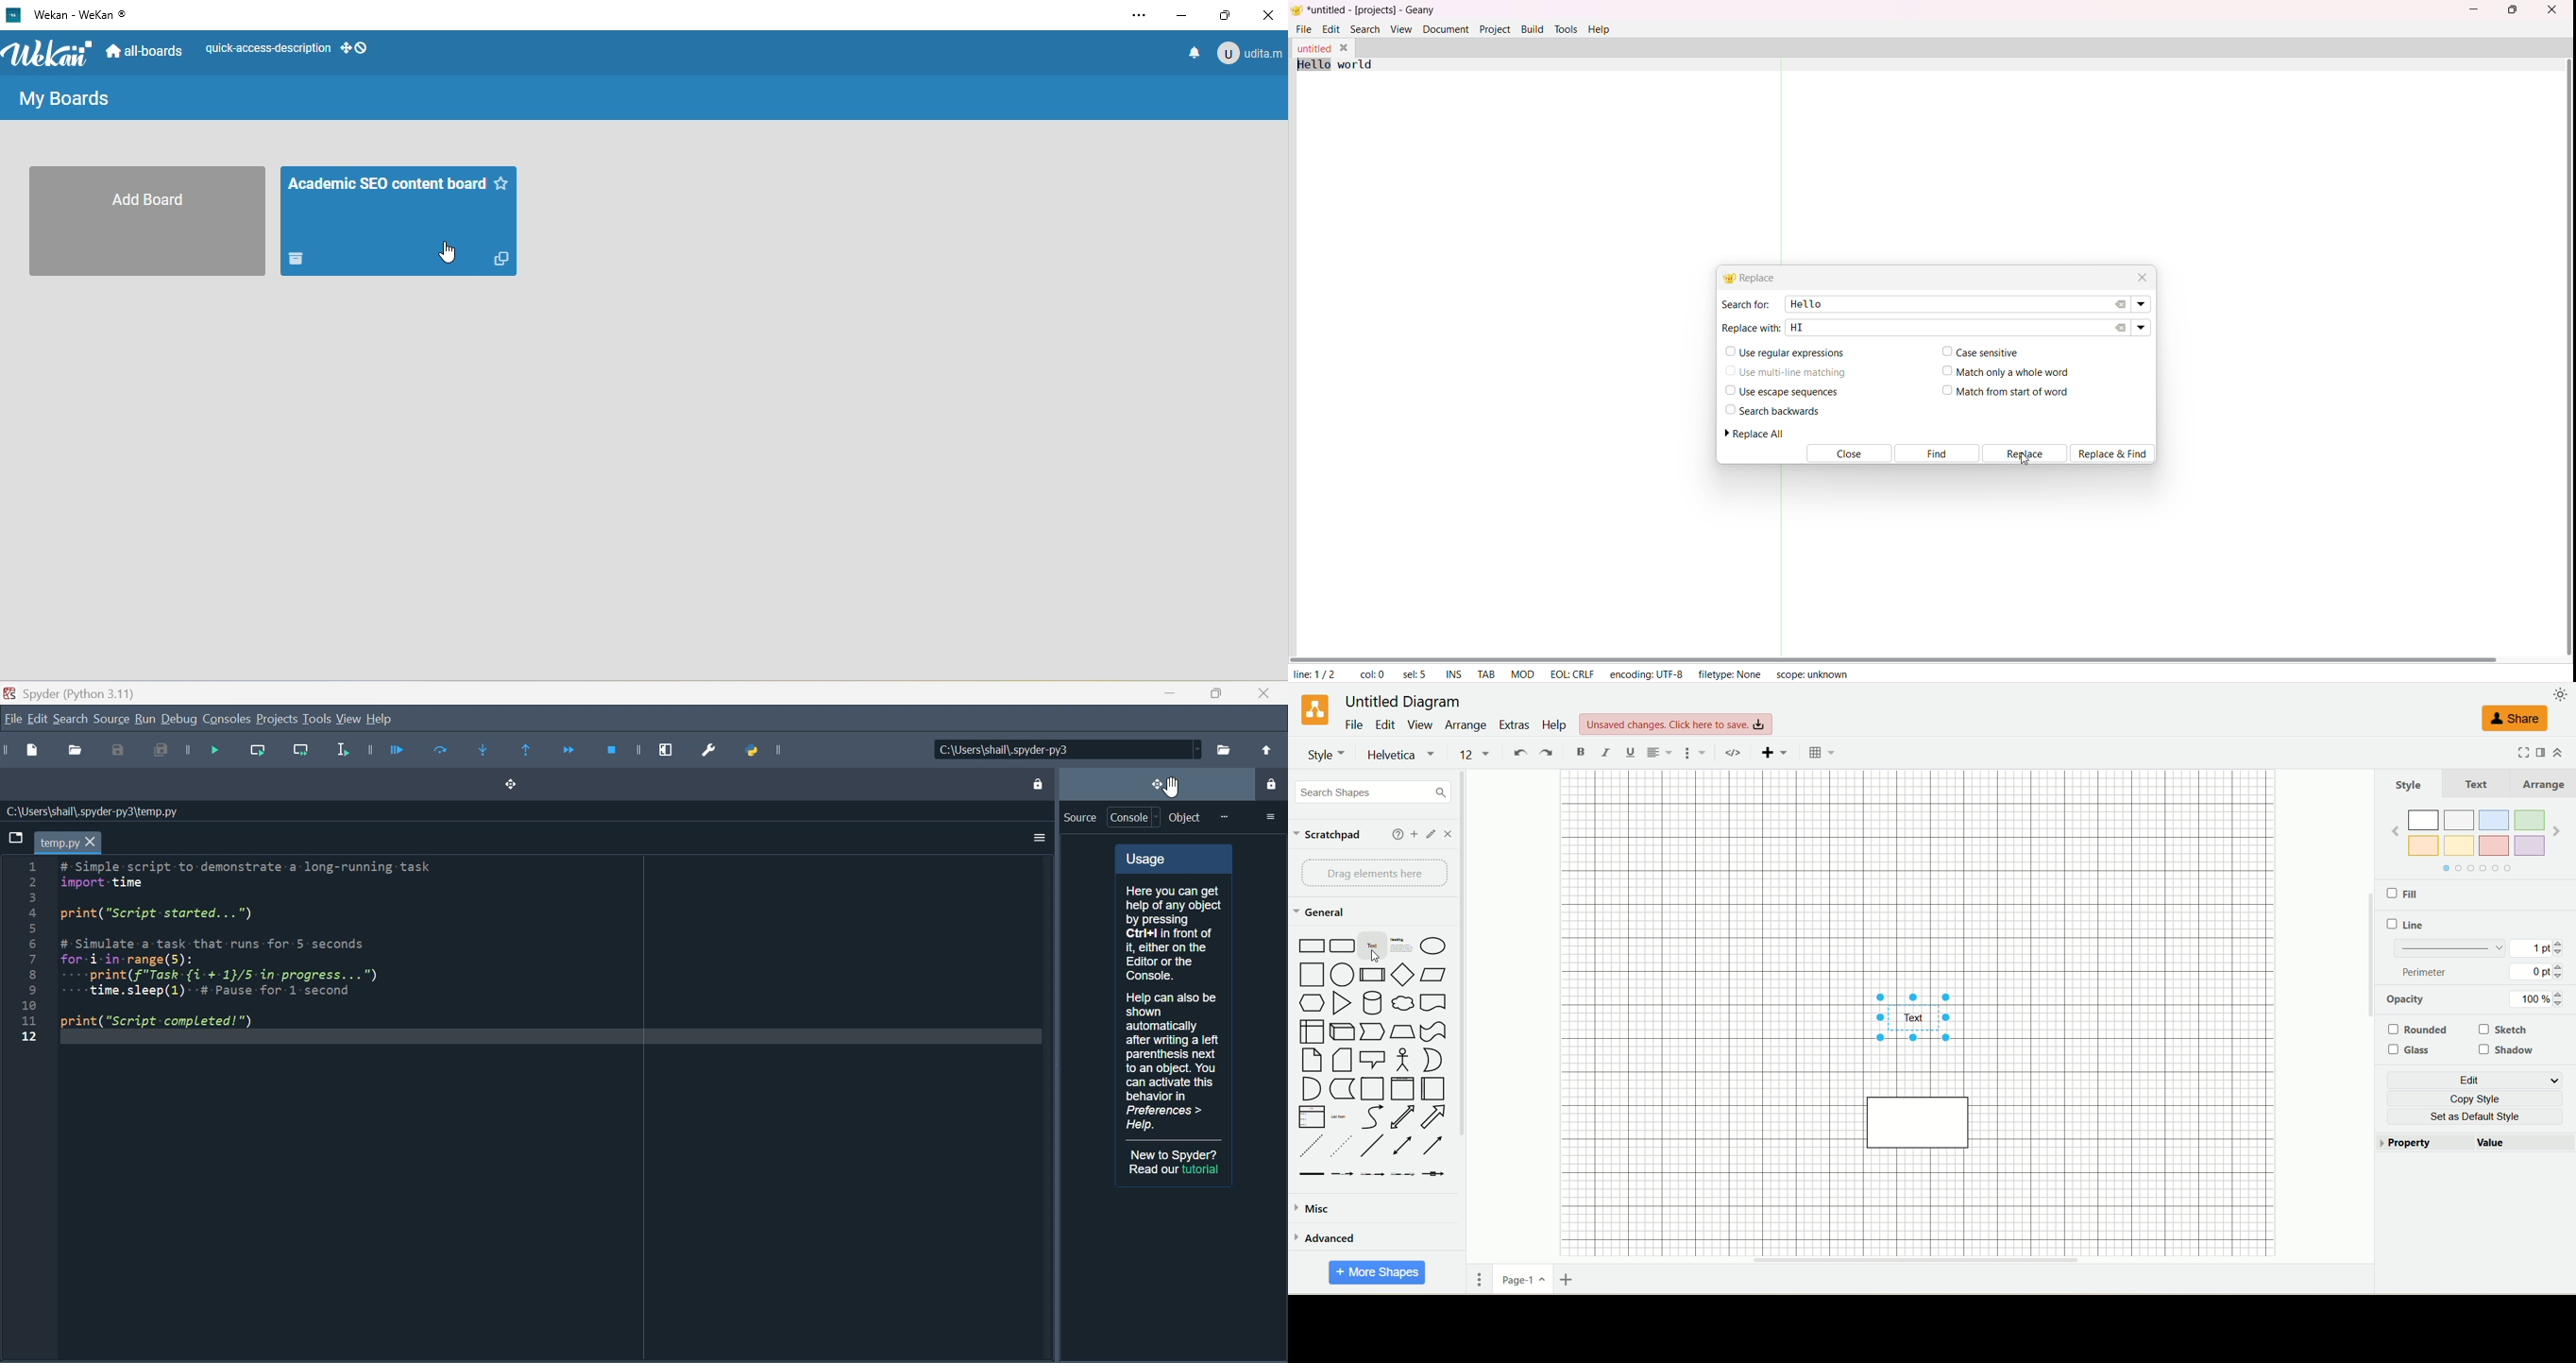 Image resolution: width=2576 pixels, height=1372 pixels. What do you see at coordinates (2477, 8) in the screenshot?
I see `minimize` at bounding box center [2477, 8].